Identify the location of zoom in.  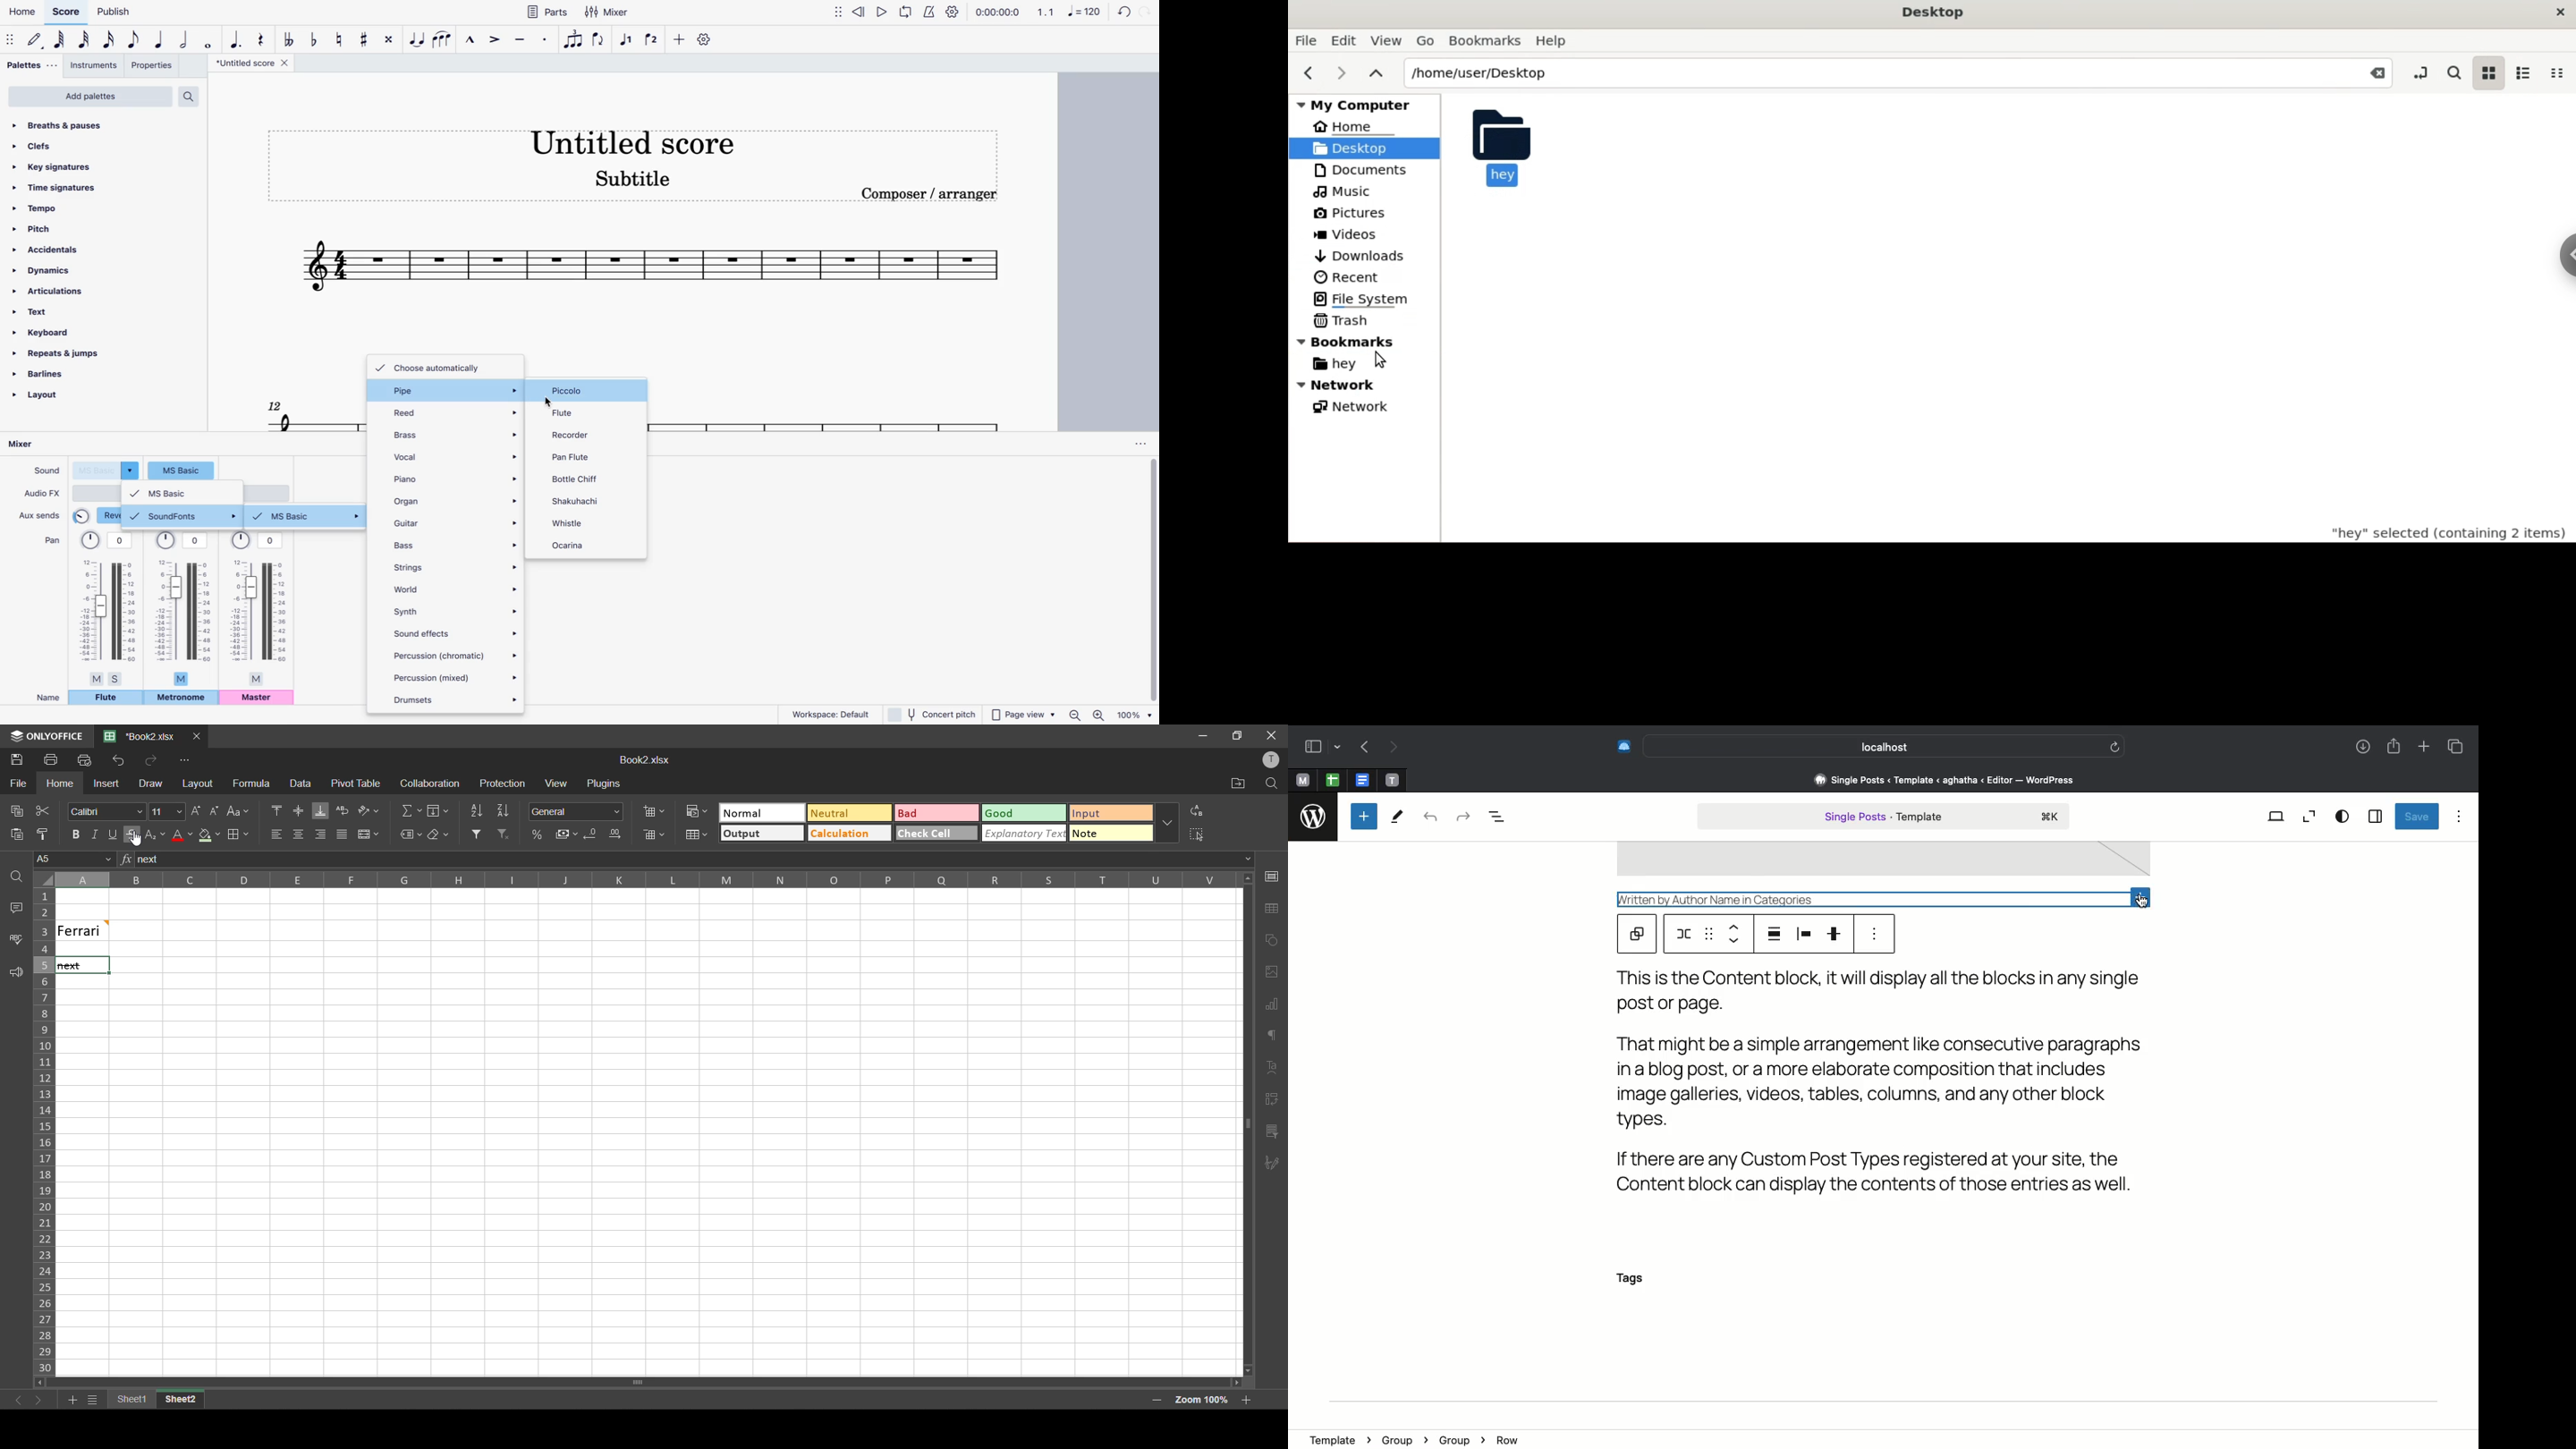
(1100, 713).